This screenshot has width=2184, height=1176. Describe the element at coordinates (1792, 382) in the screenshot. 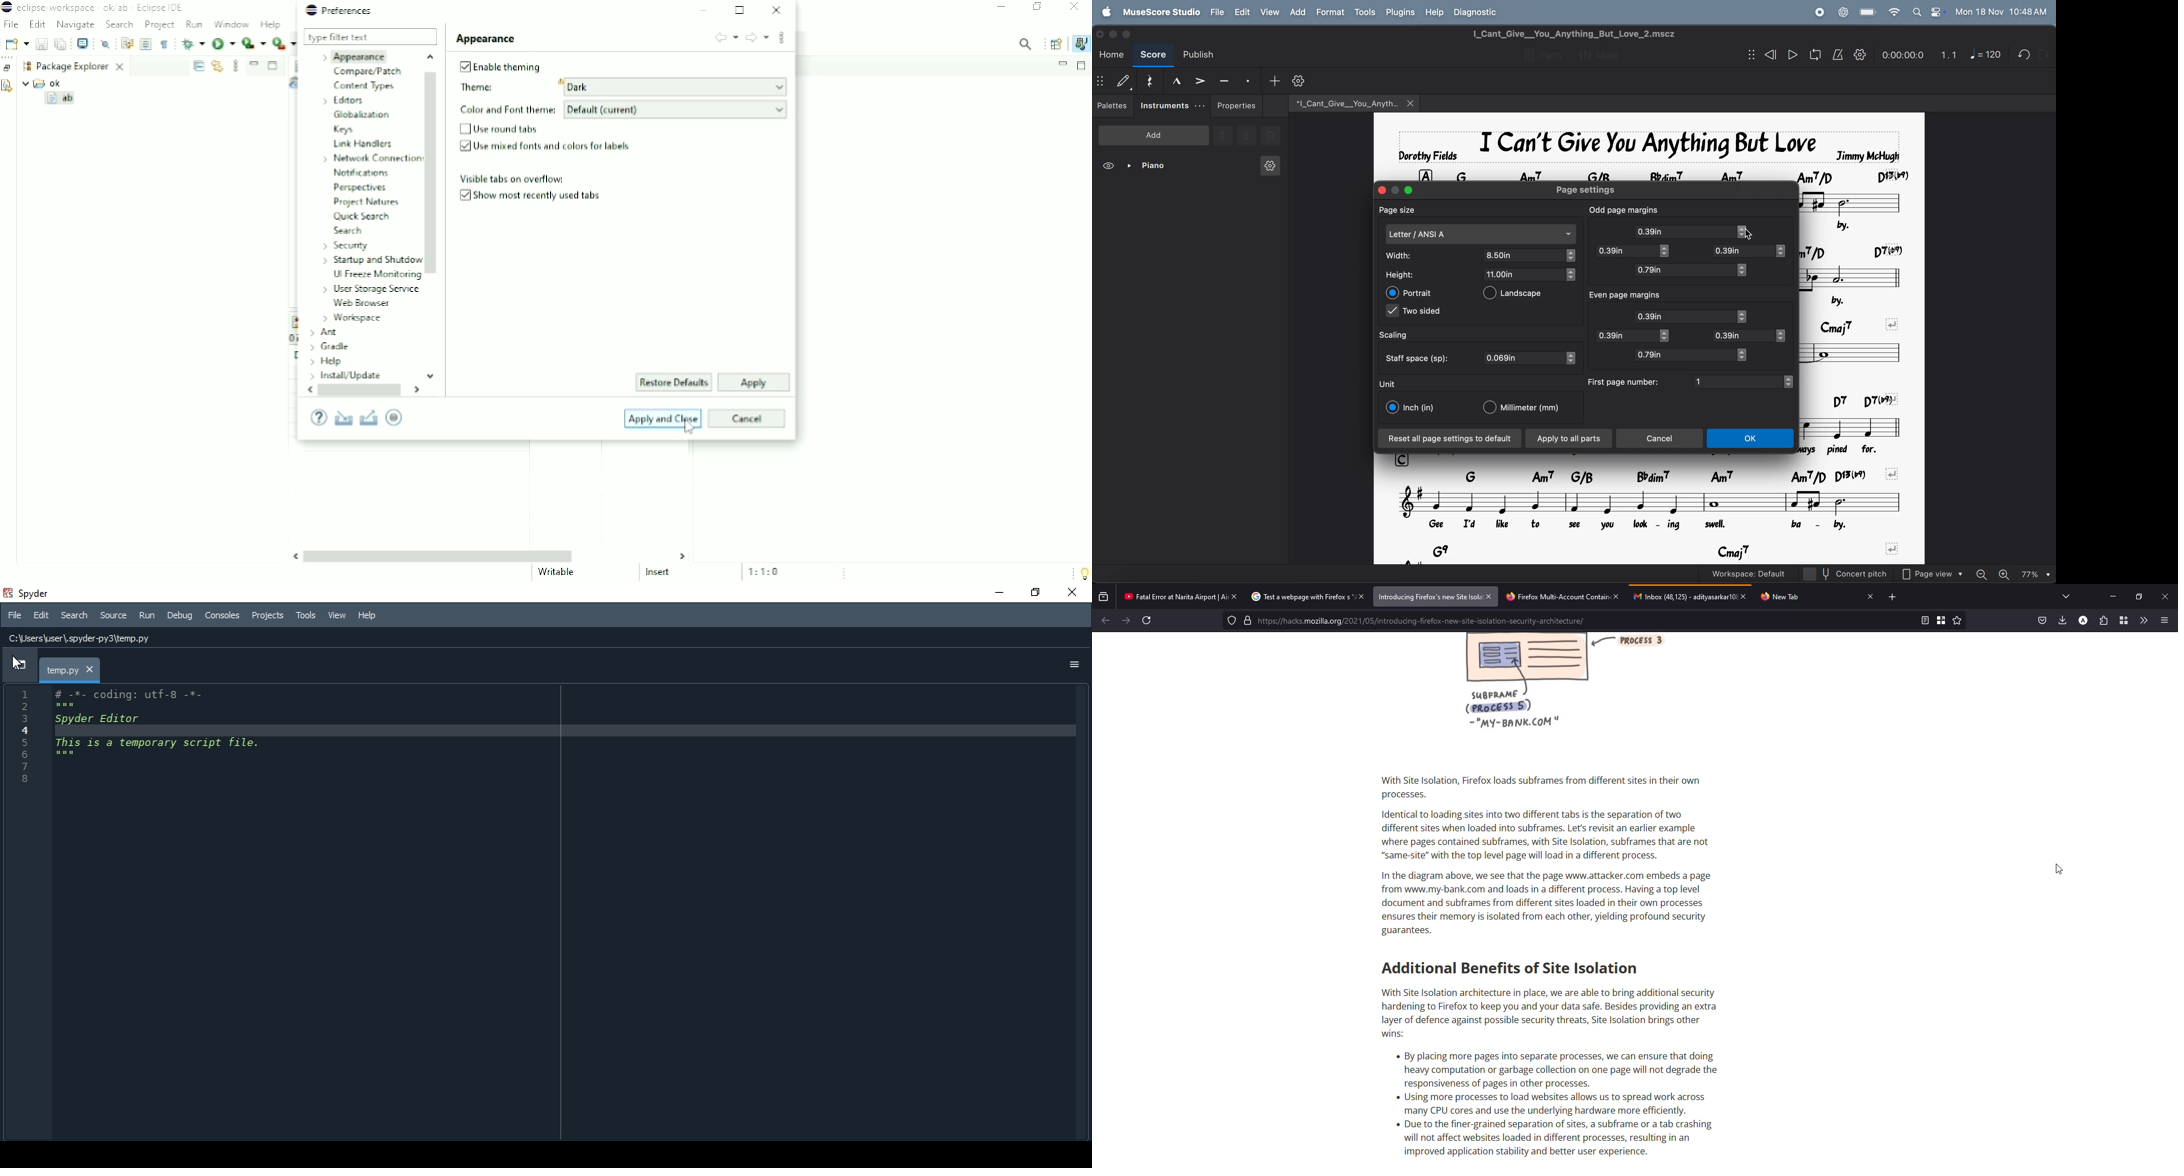

I see `toggle` at that location.